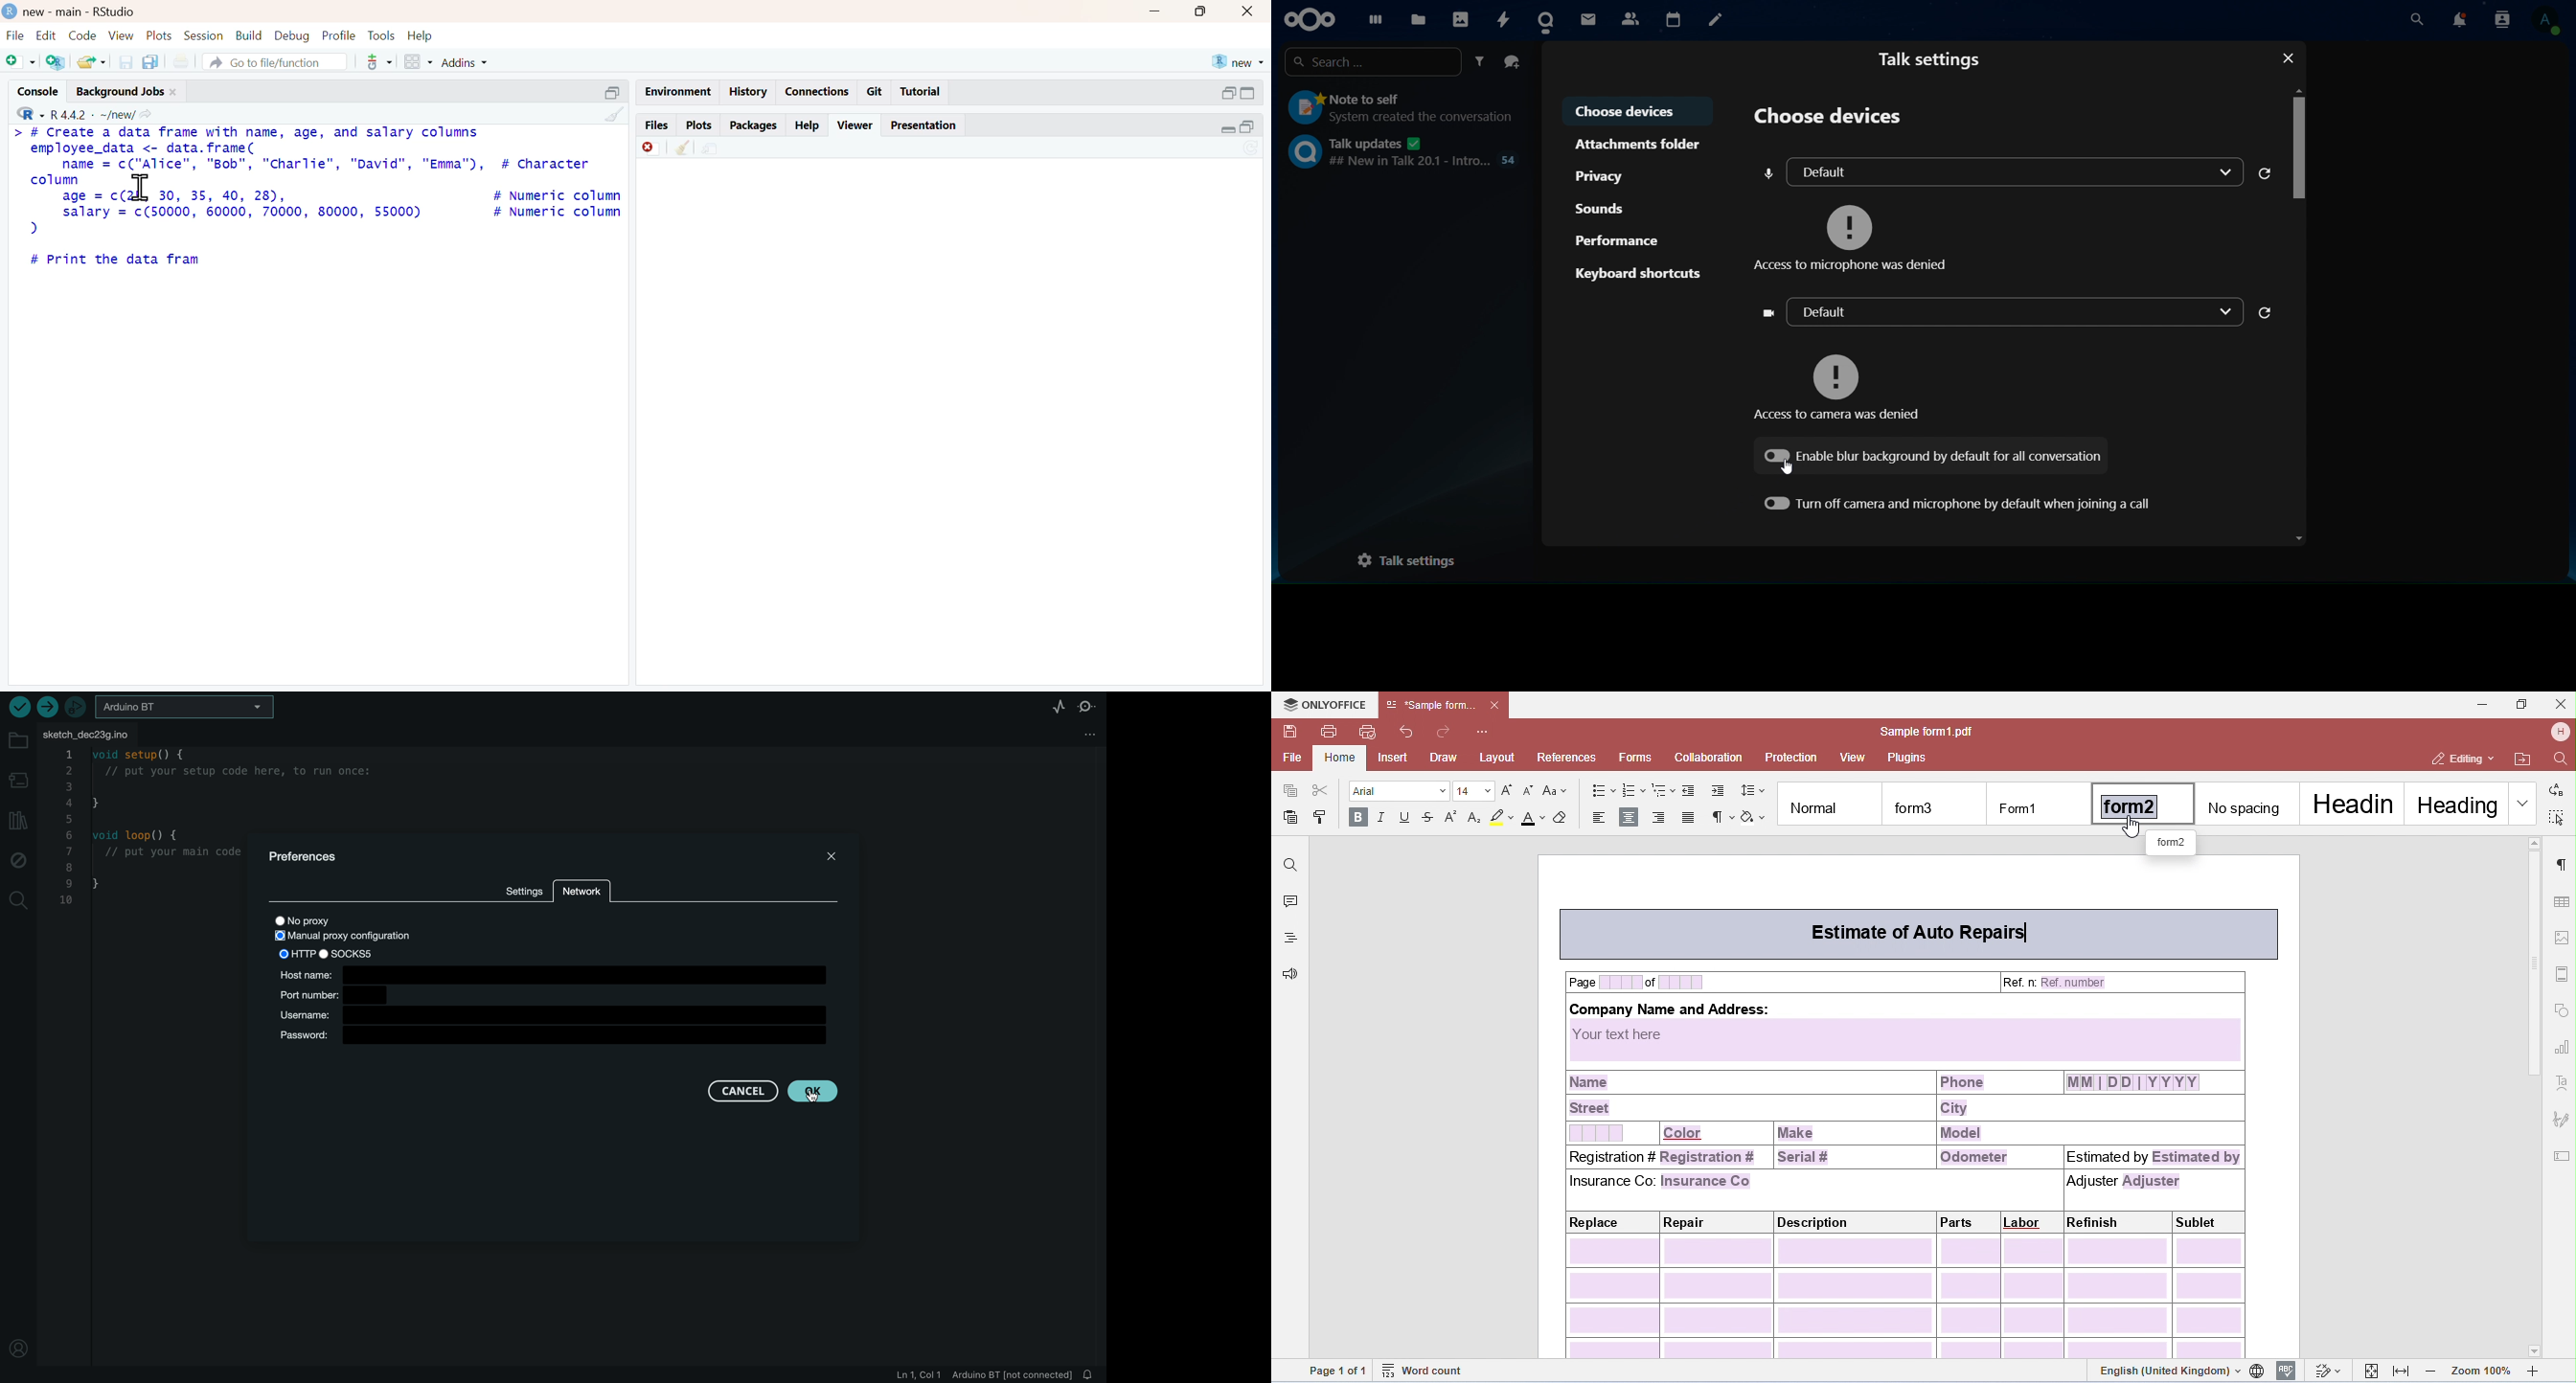  Describe the element at coordinates (1206, 13) in the screenshot. I see `maximize window` at that location.